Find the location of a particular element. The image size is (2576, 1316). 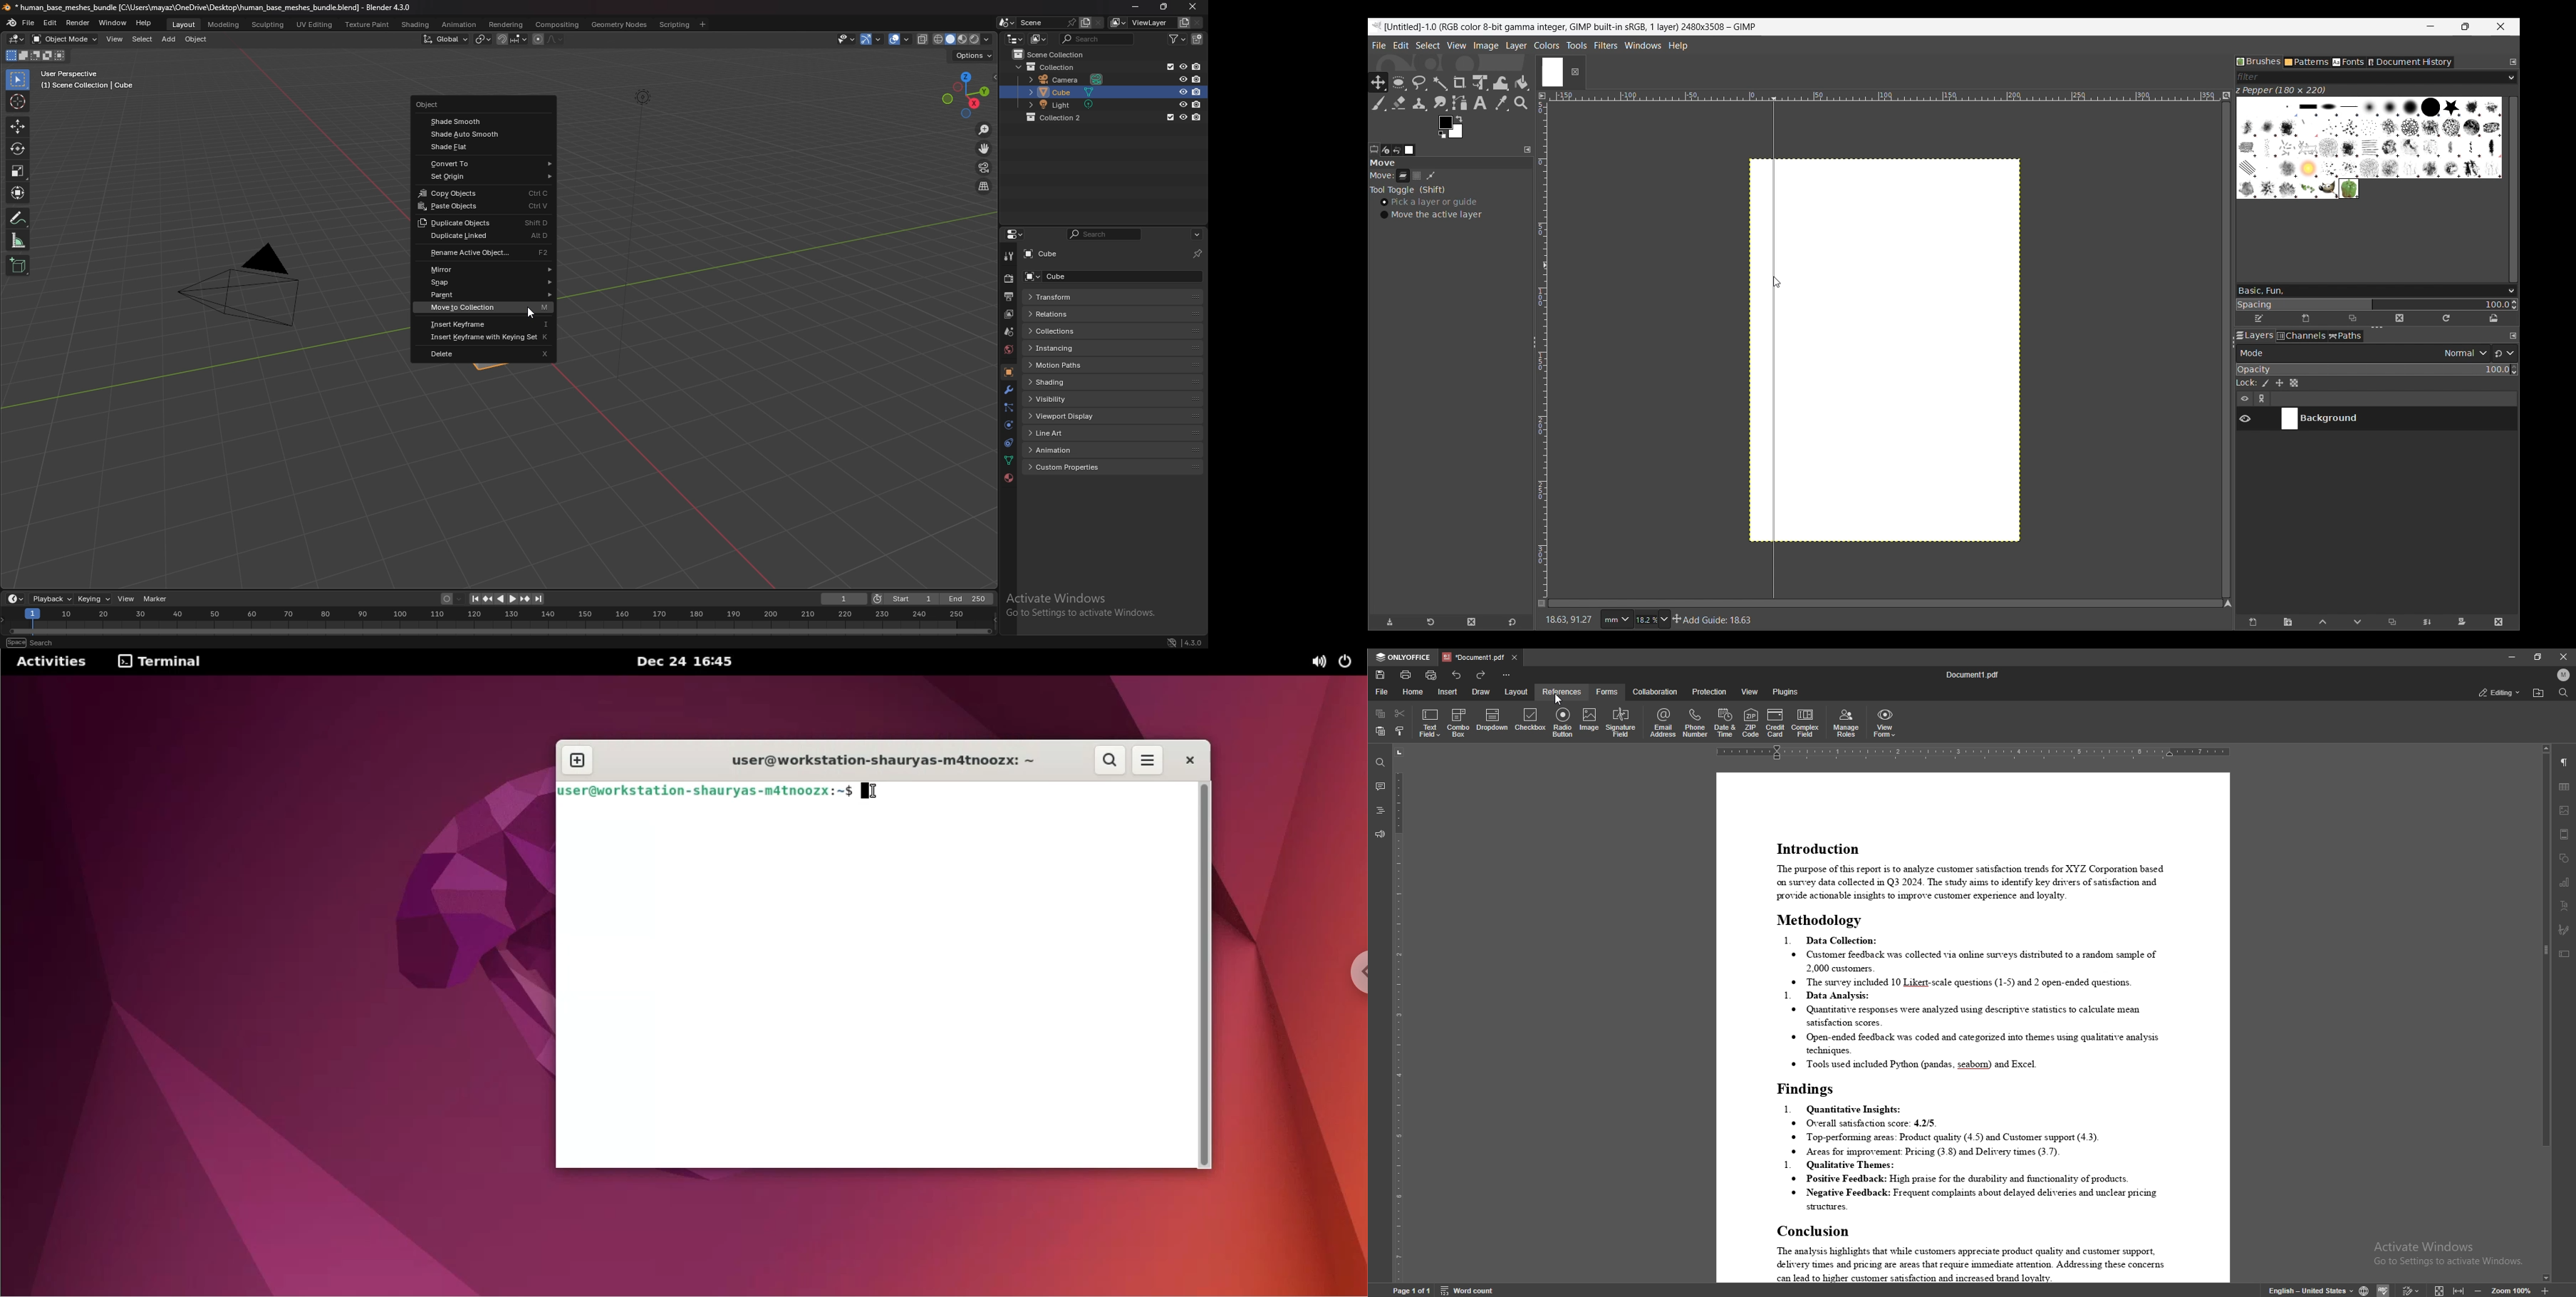

home is located at coordinates (1412, 692).